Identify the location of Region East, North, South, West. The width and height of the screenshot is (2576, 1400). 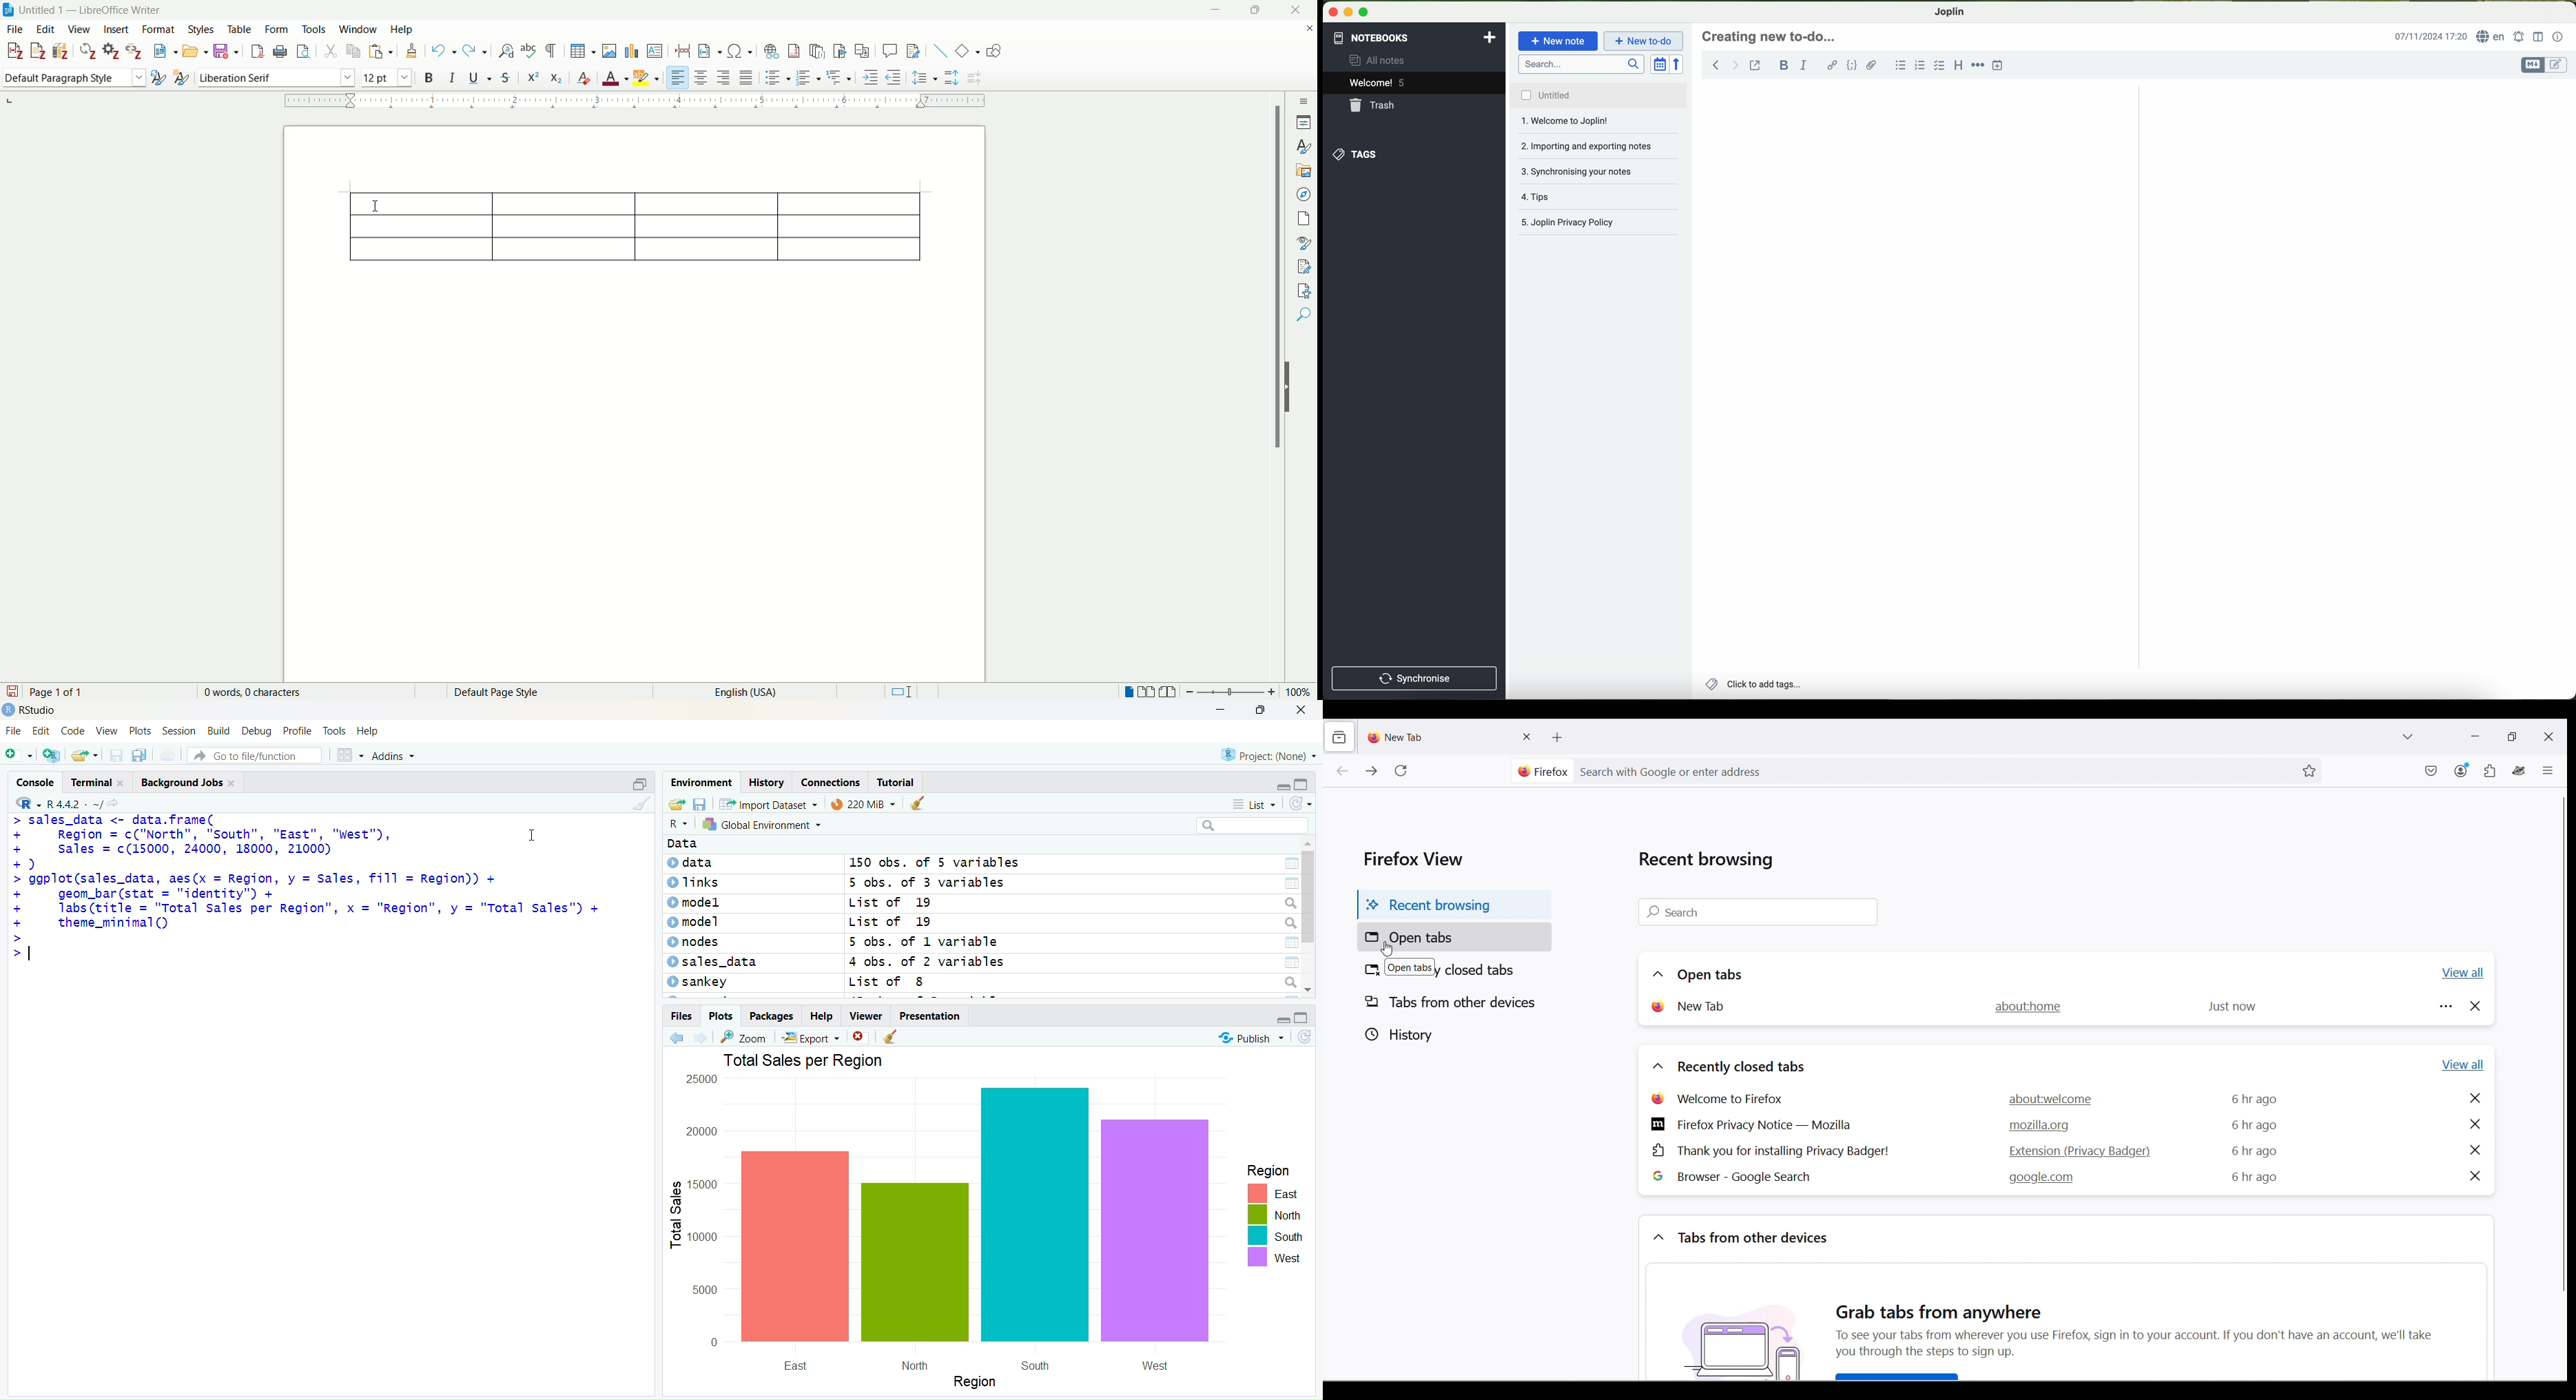
(1264, 1215).